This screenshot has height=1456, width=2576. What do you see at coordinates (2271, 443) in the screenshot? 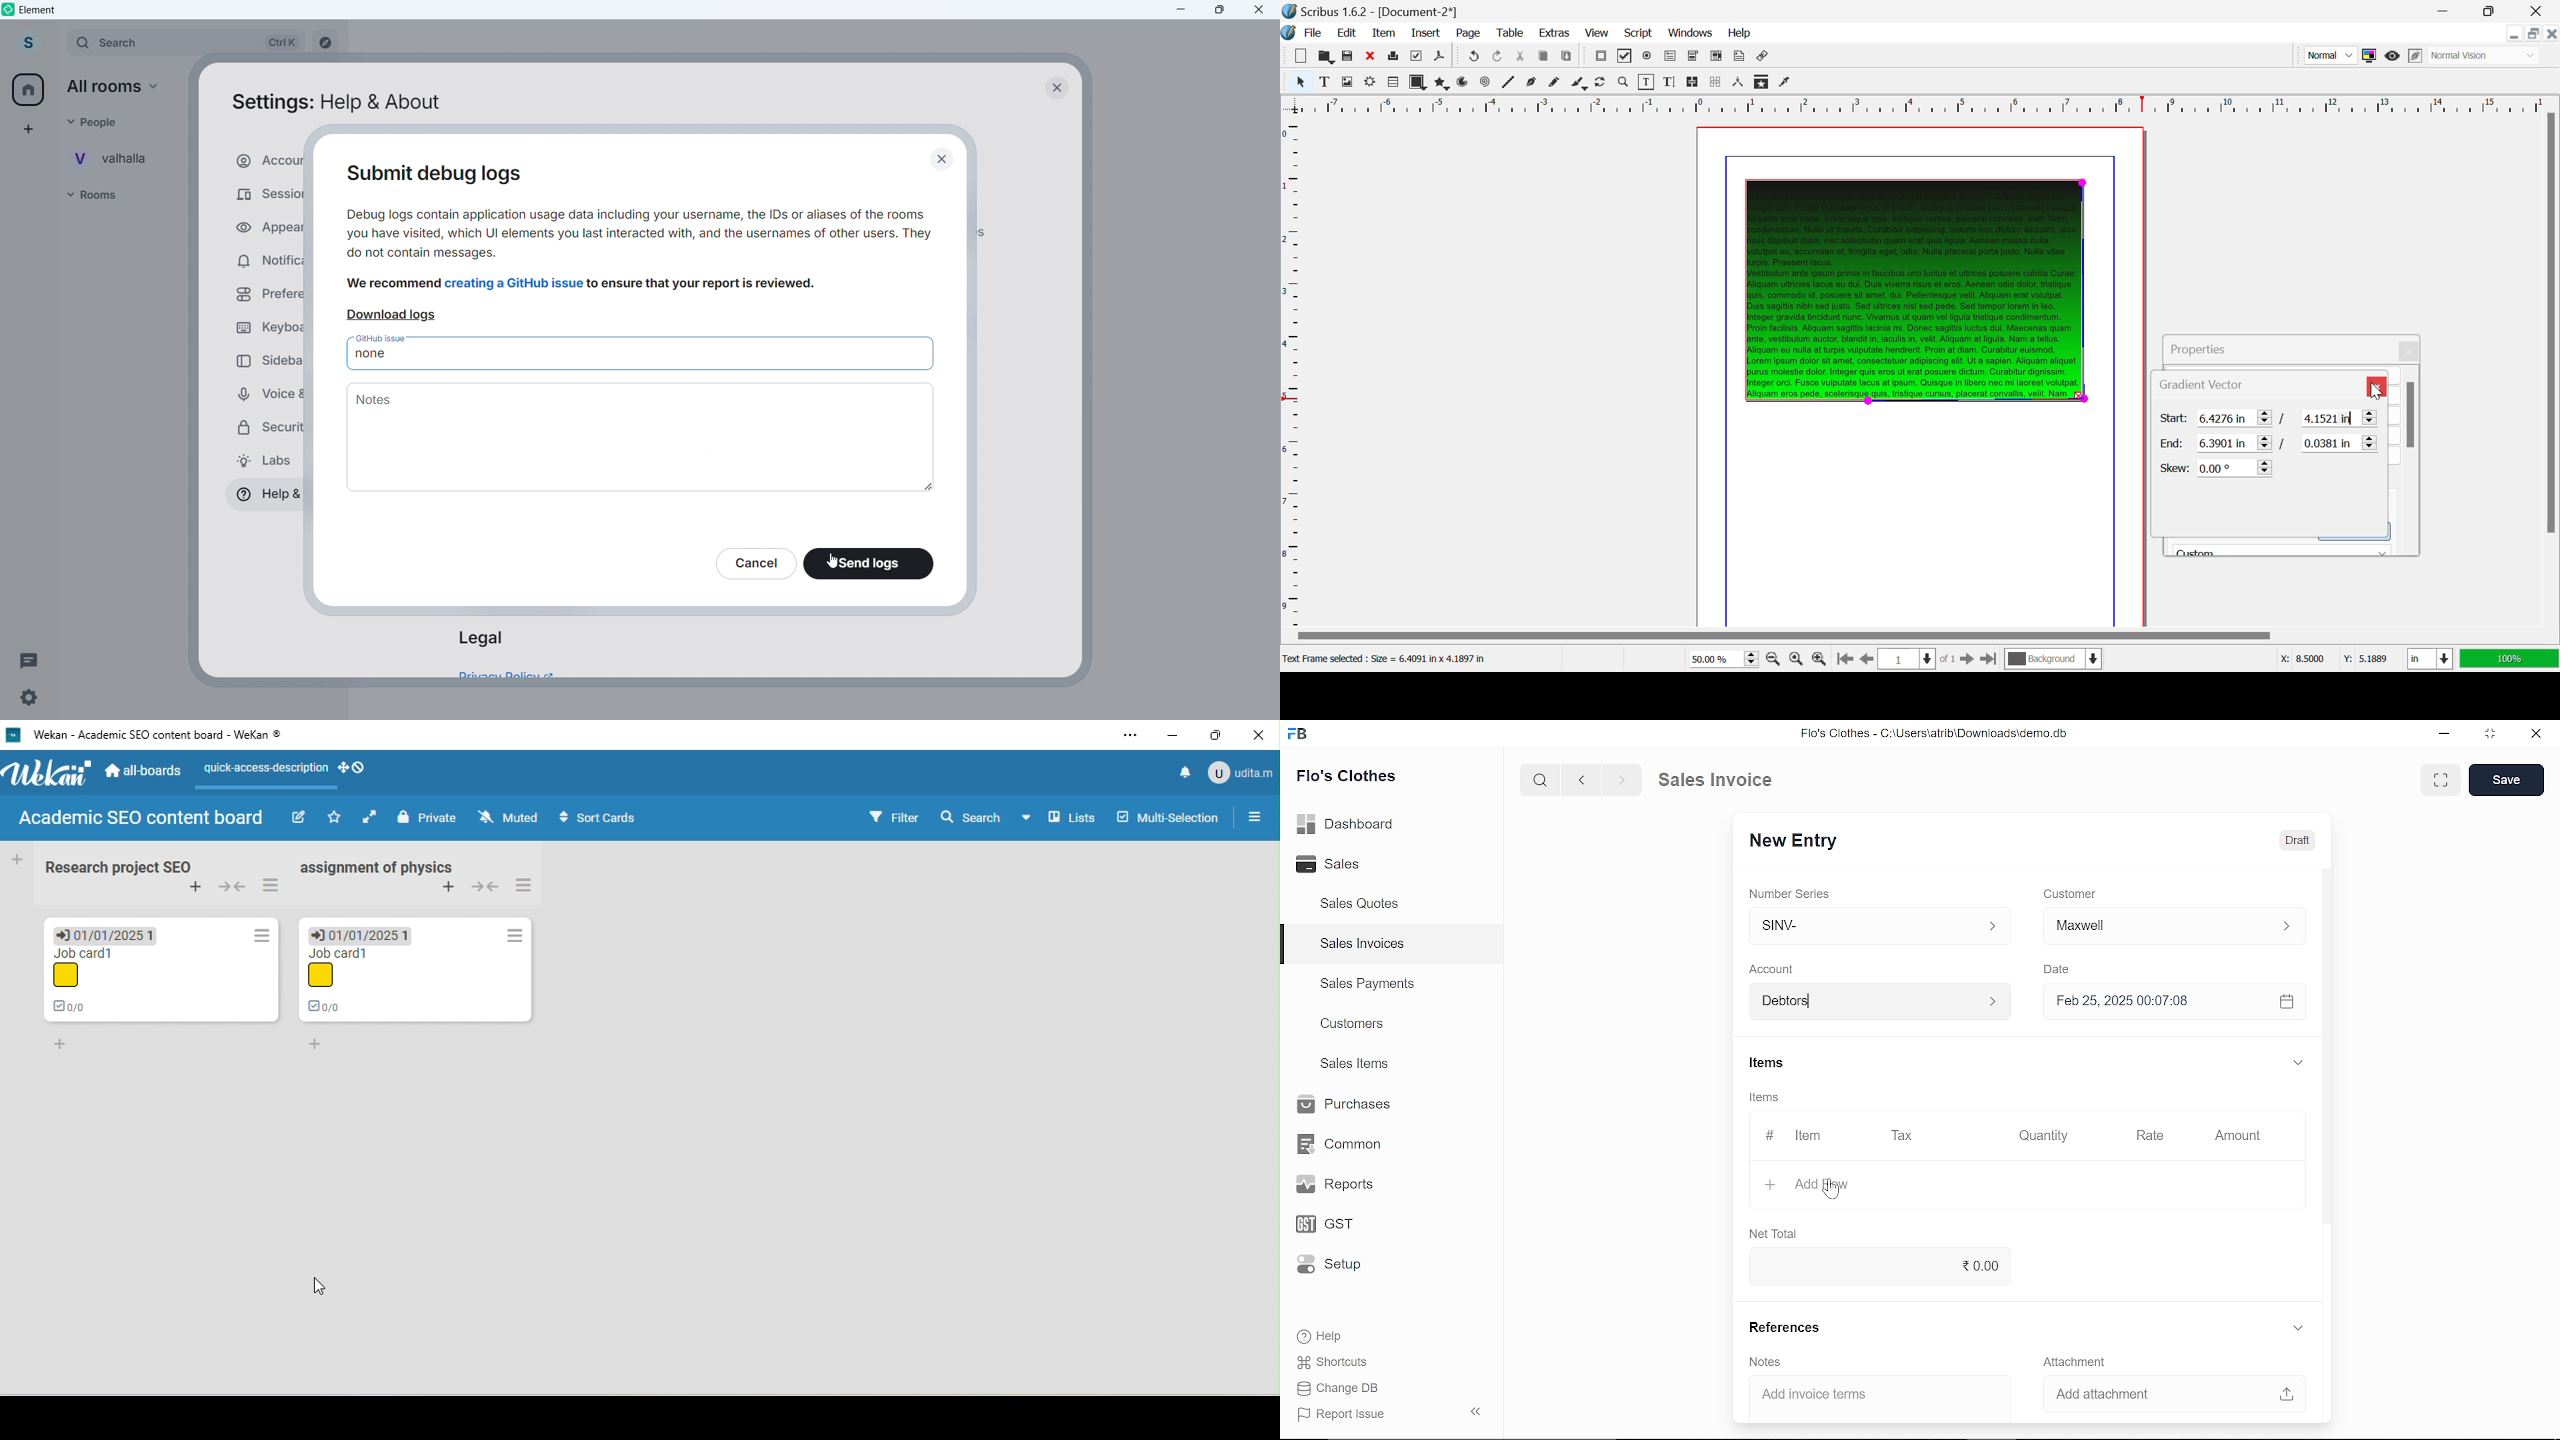
I see `Gradient Vector End` at bounding box center [2271, 443].